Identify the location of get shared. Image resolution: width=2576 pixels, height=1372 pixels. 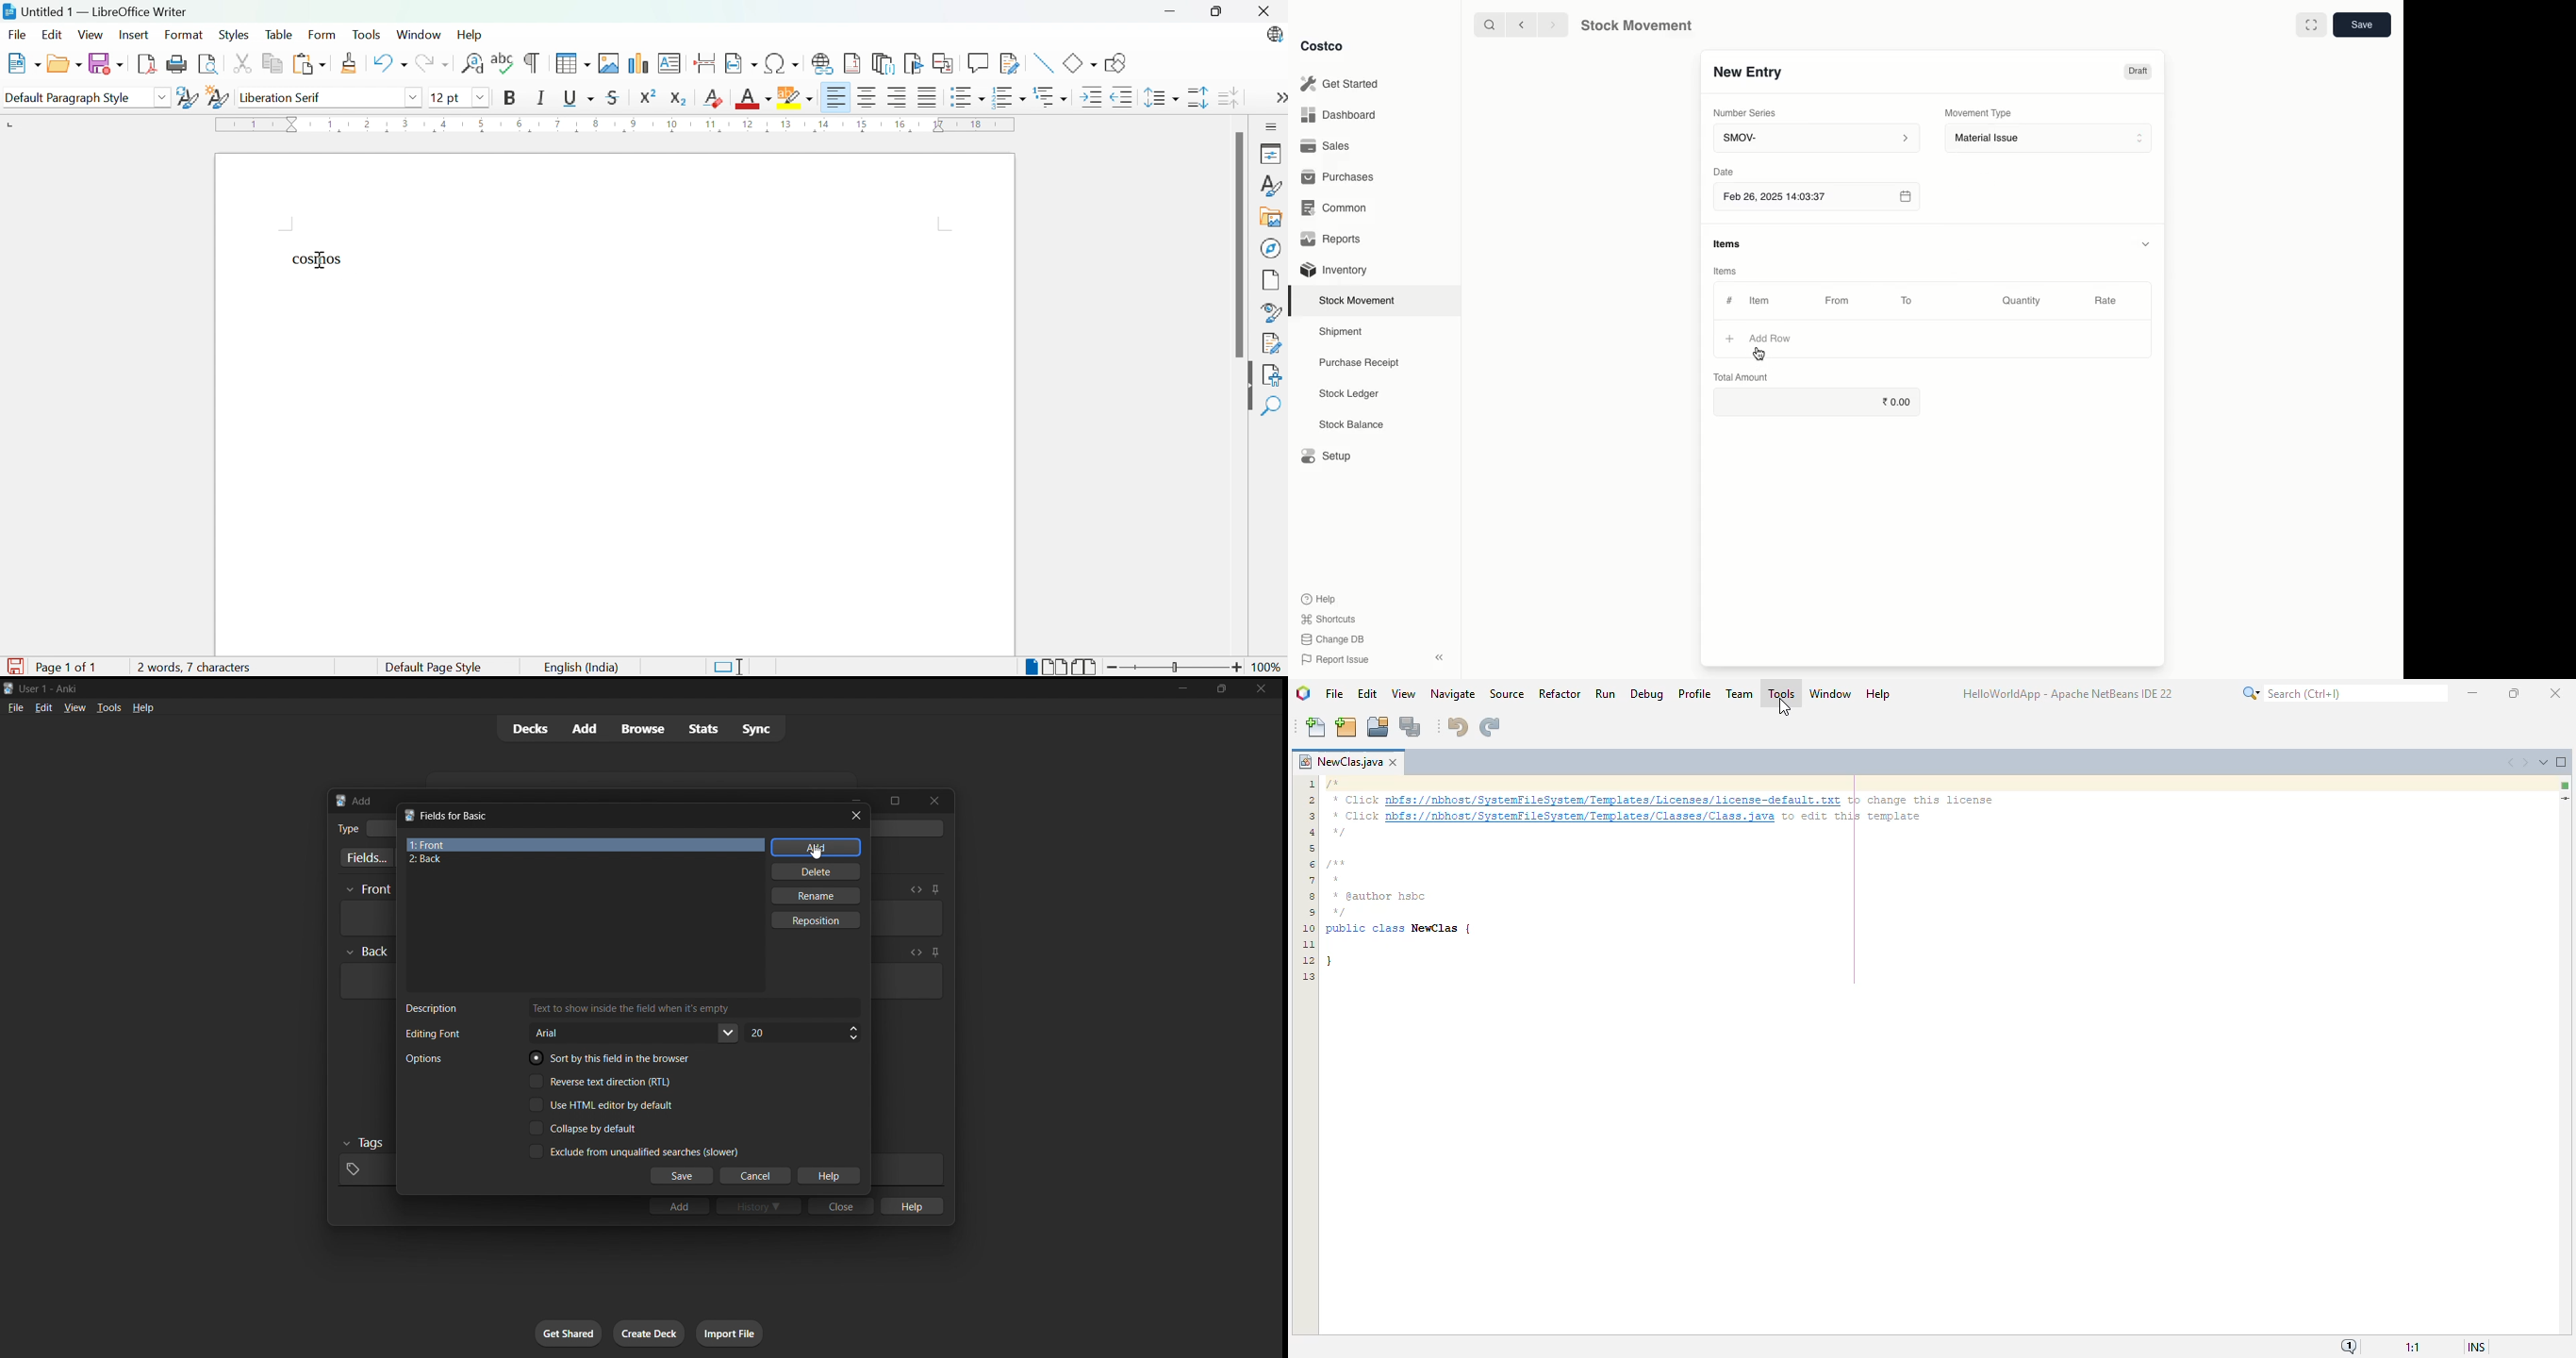
(569, 1333).